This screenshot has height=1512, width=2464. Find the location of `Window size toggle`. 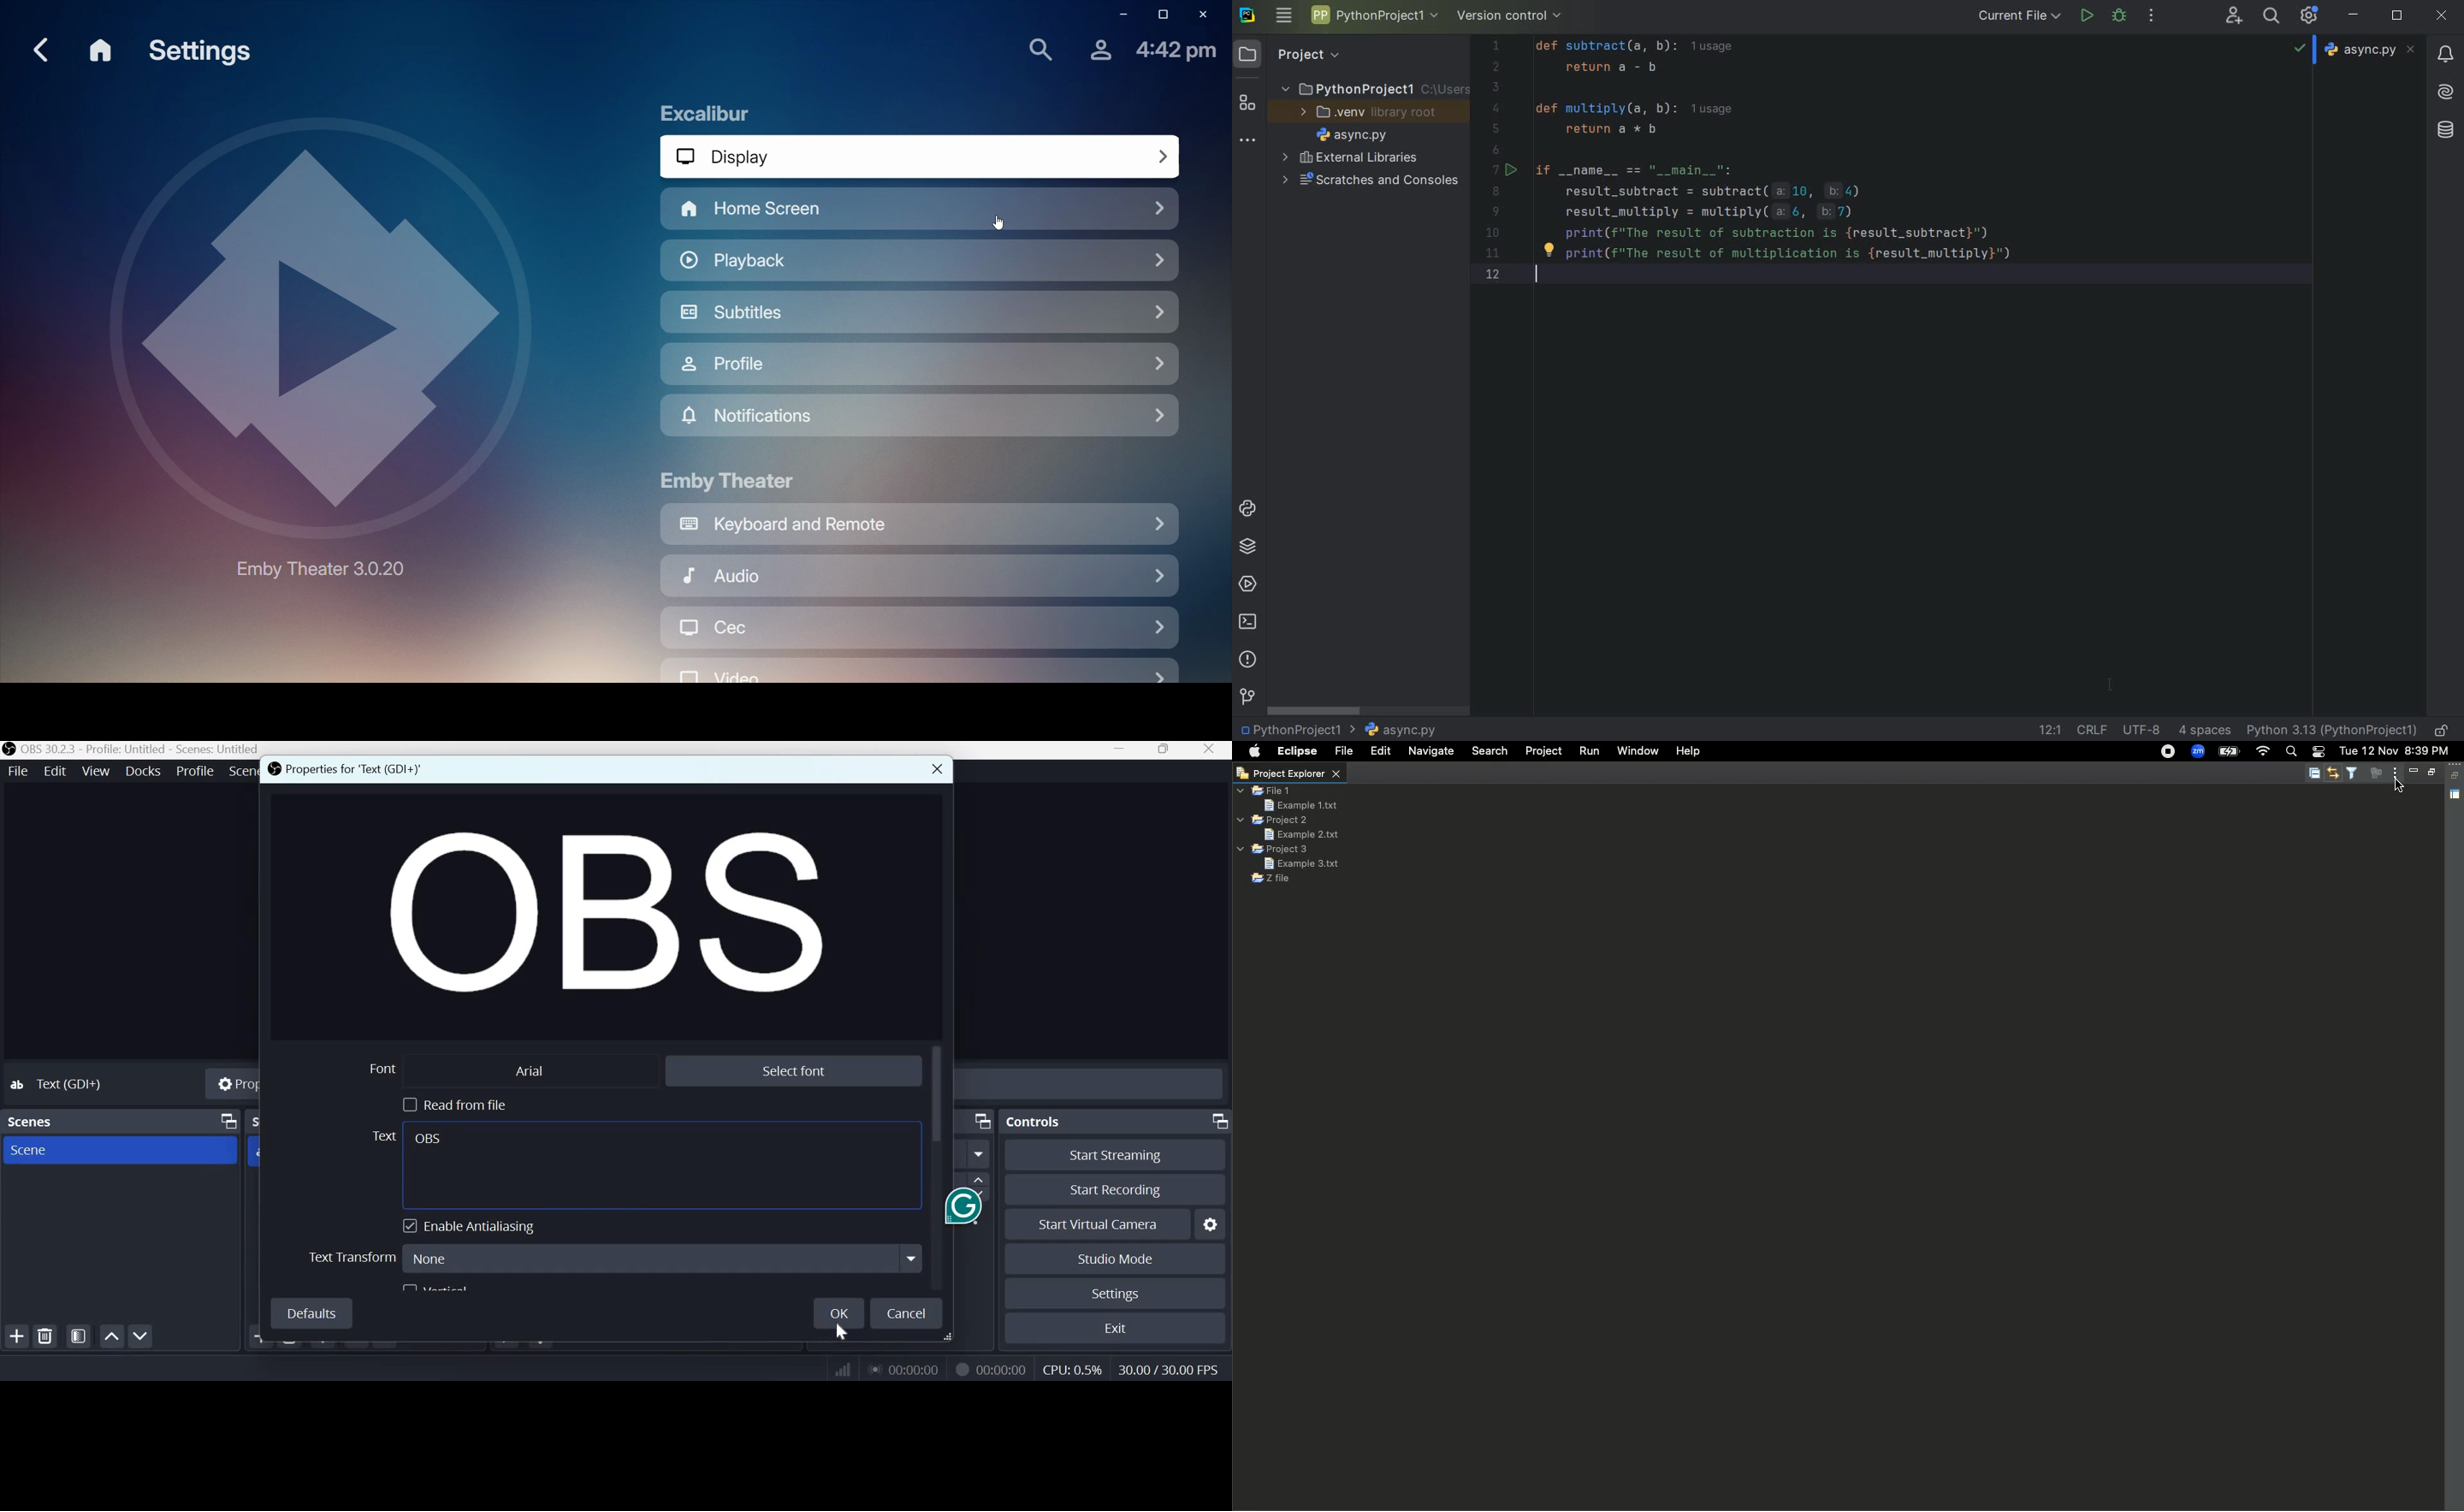

Window size toggle is located at coordinates (1165, 750).